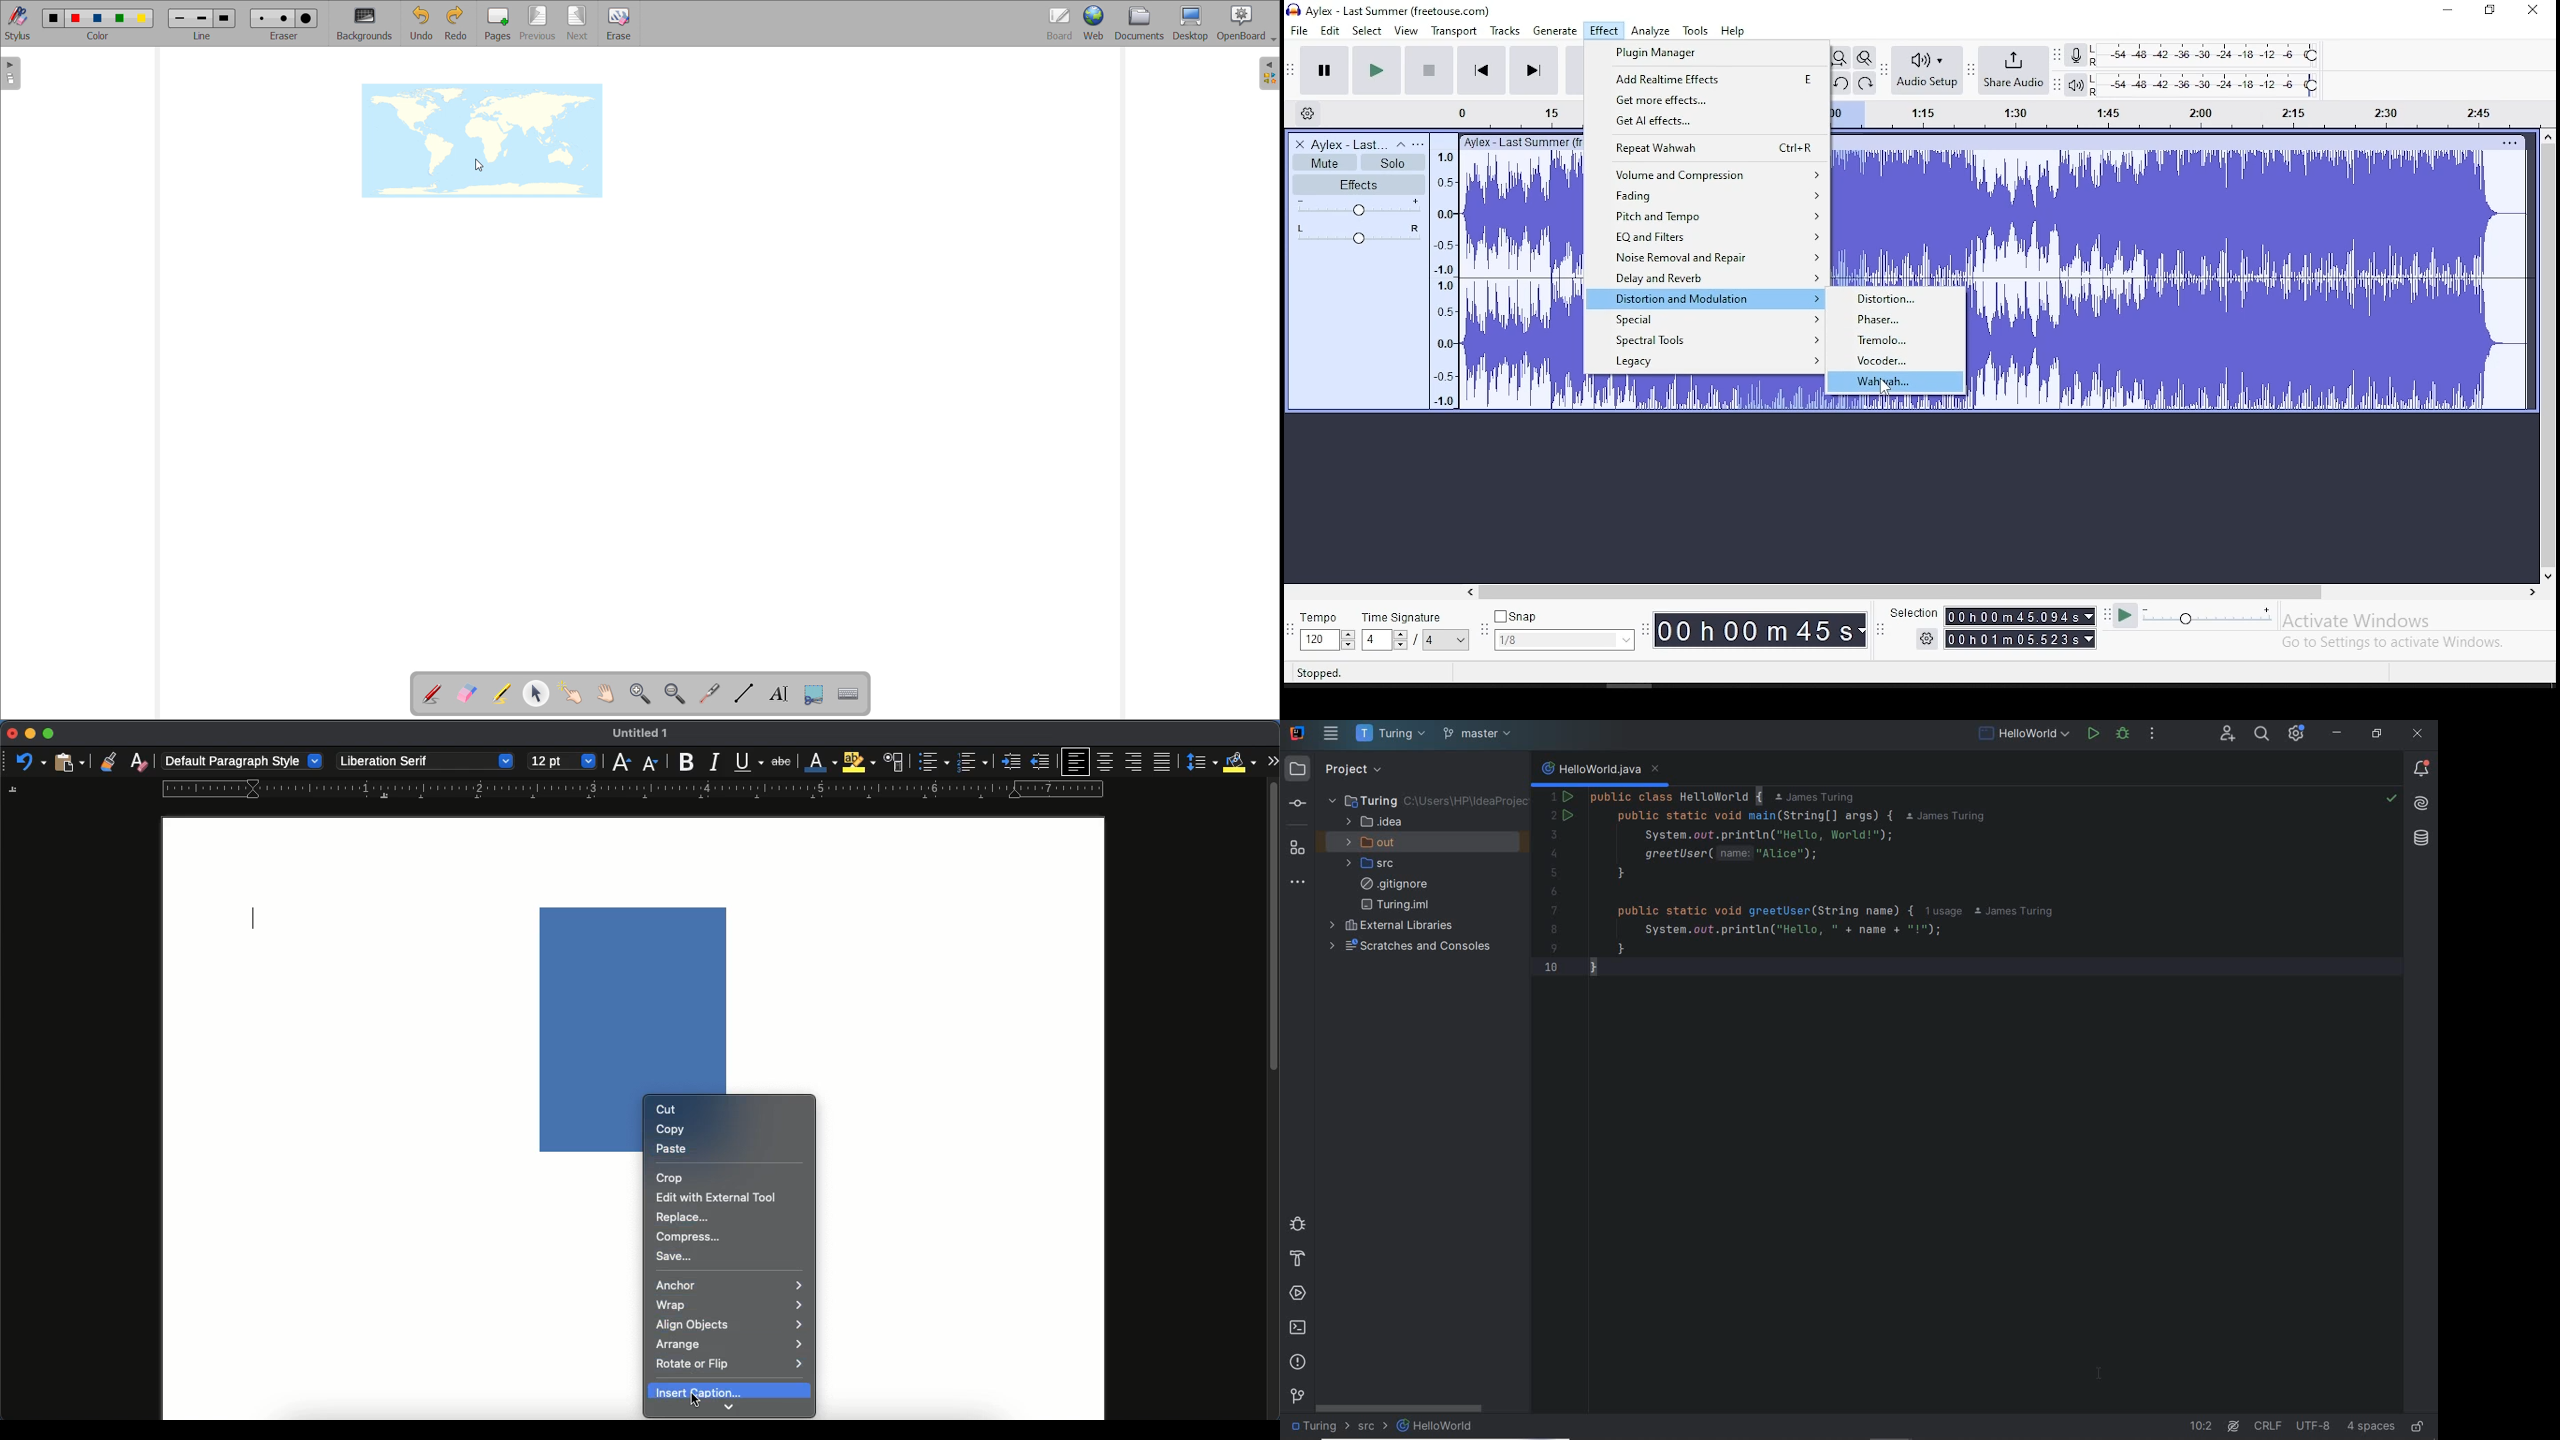  Describe the element at coordinates (821, 763) in the screenshot. I see `font color` at that location.